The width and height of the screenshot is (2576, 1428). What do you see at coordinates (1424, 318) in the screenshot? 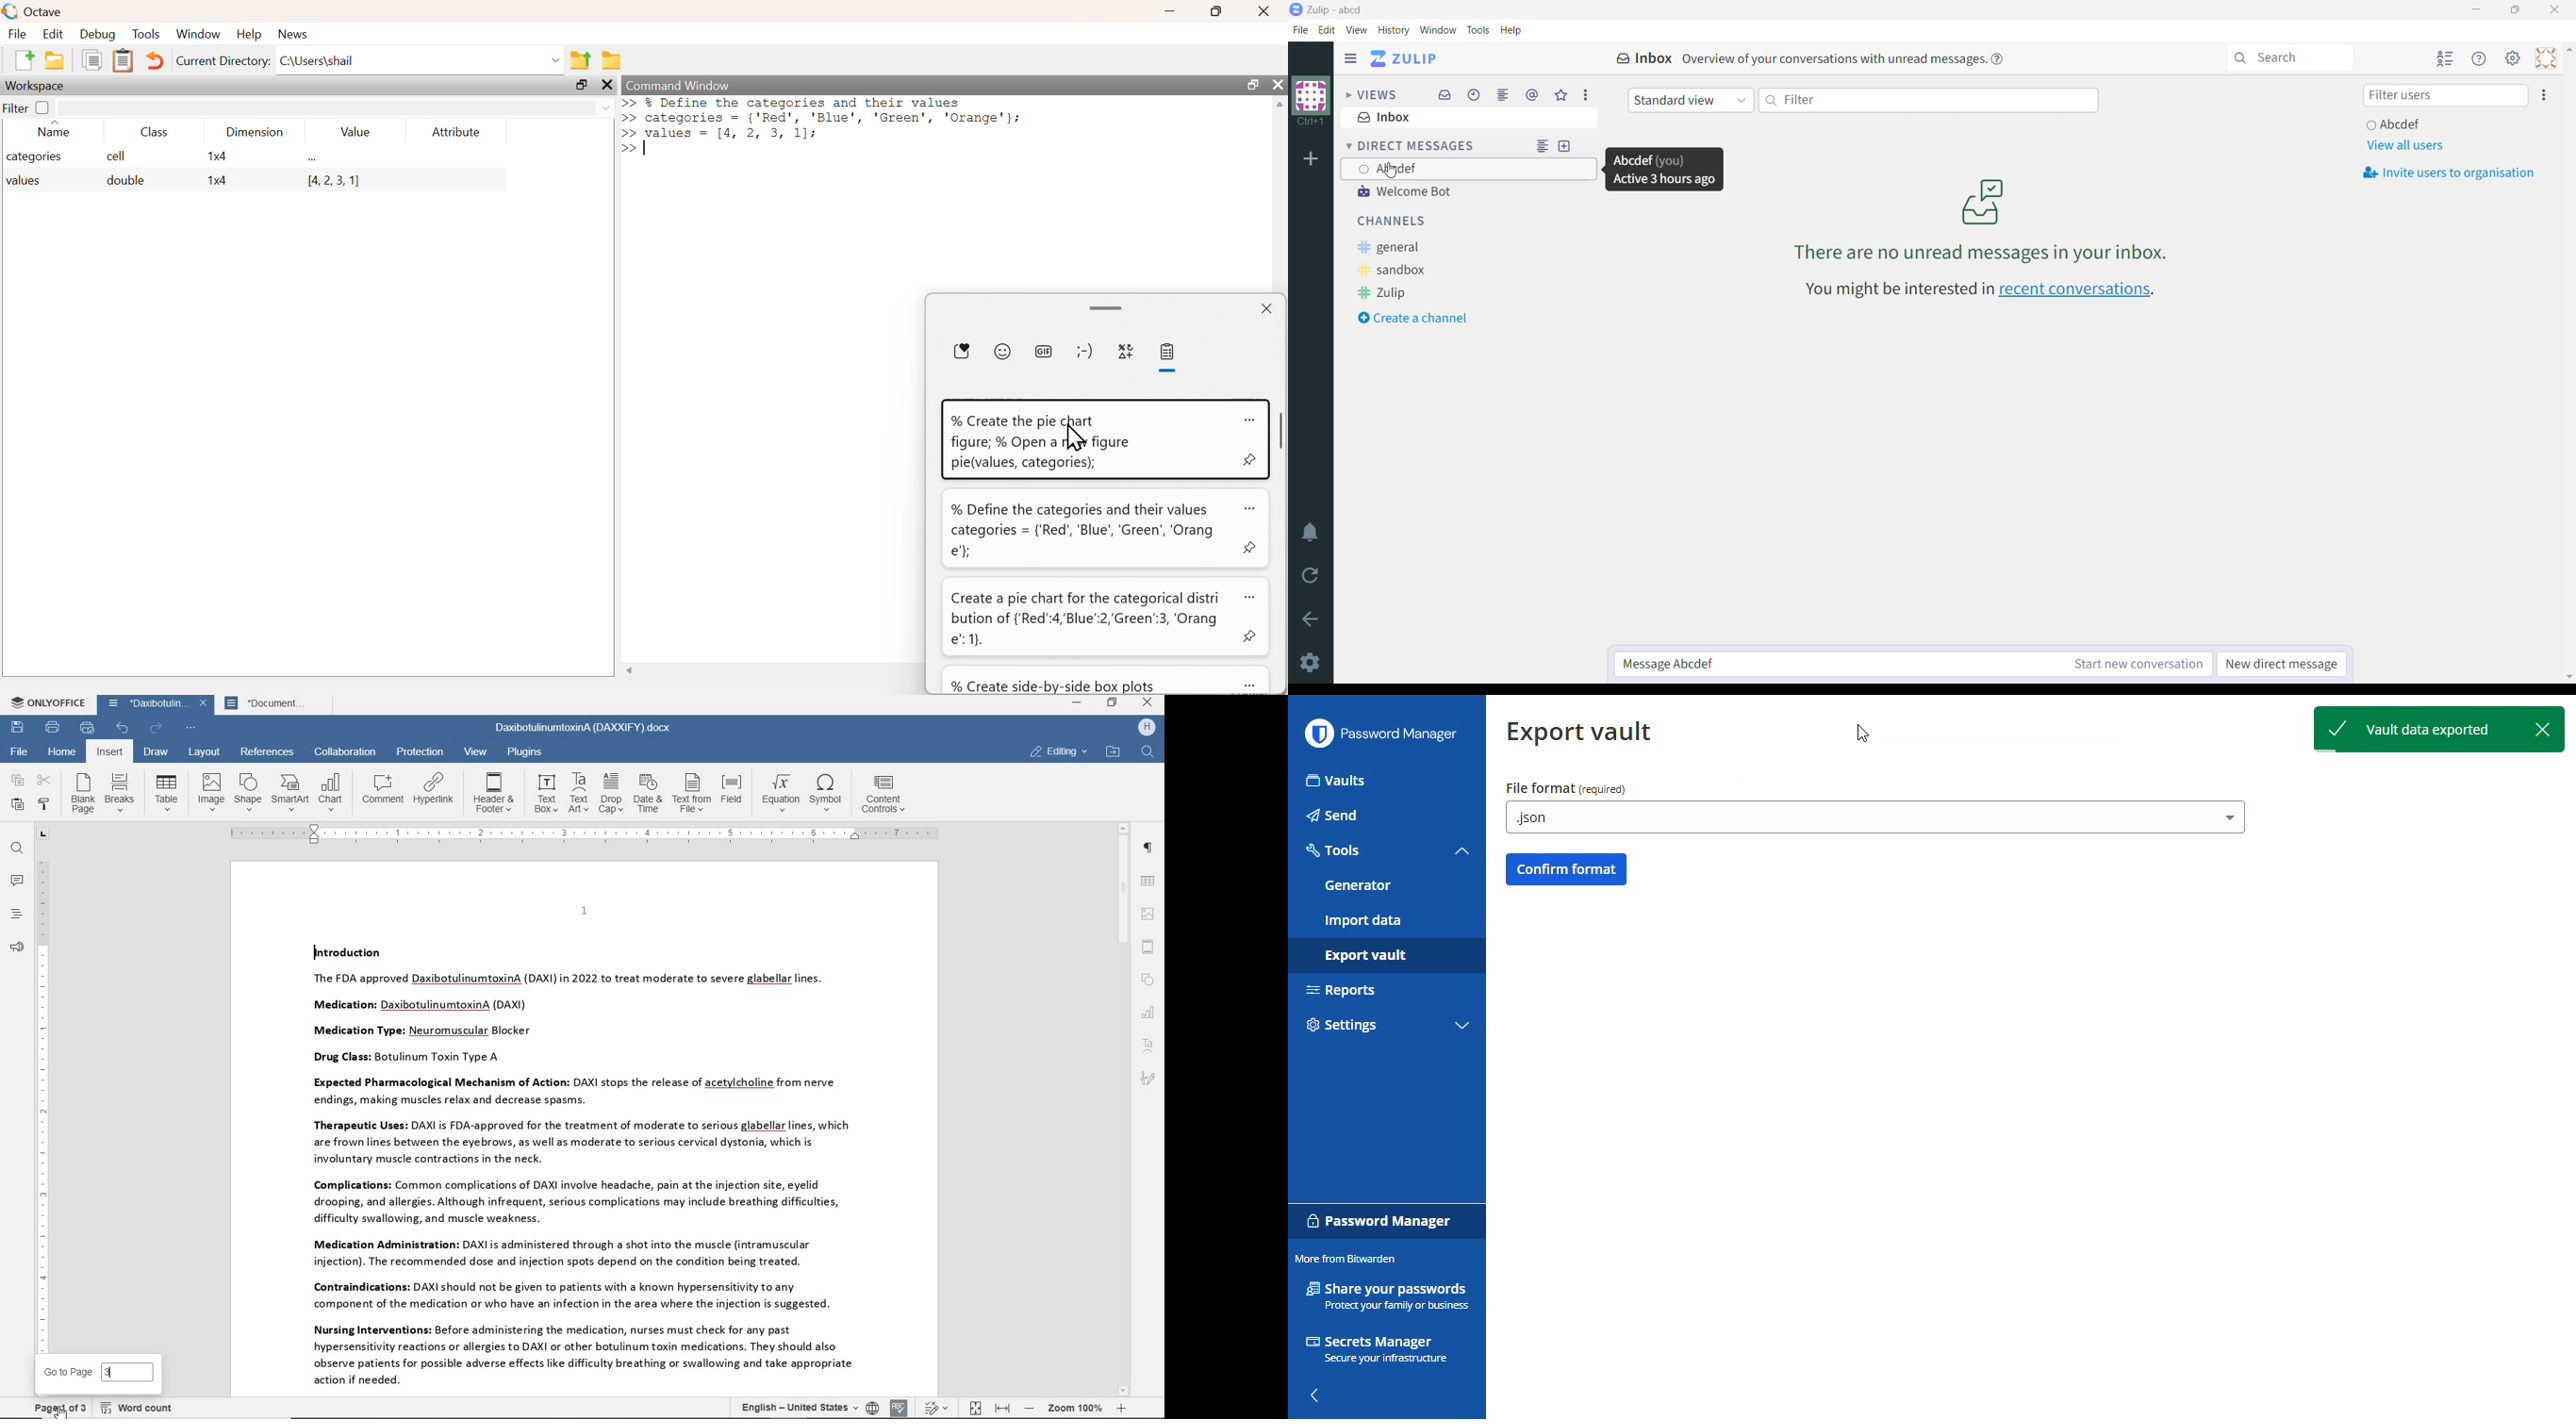
I see `Create a channel` at bounding box center [1424, 318].